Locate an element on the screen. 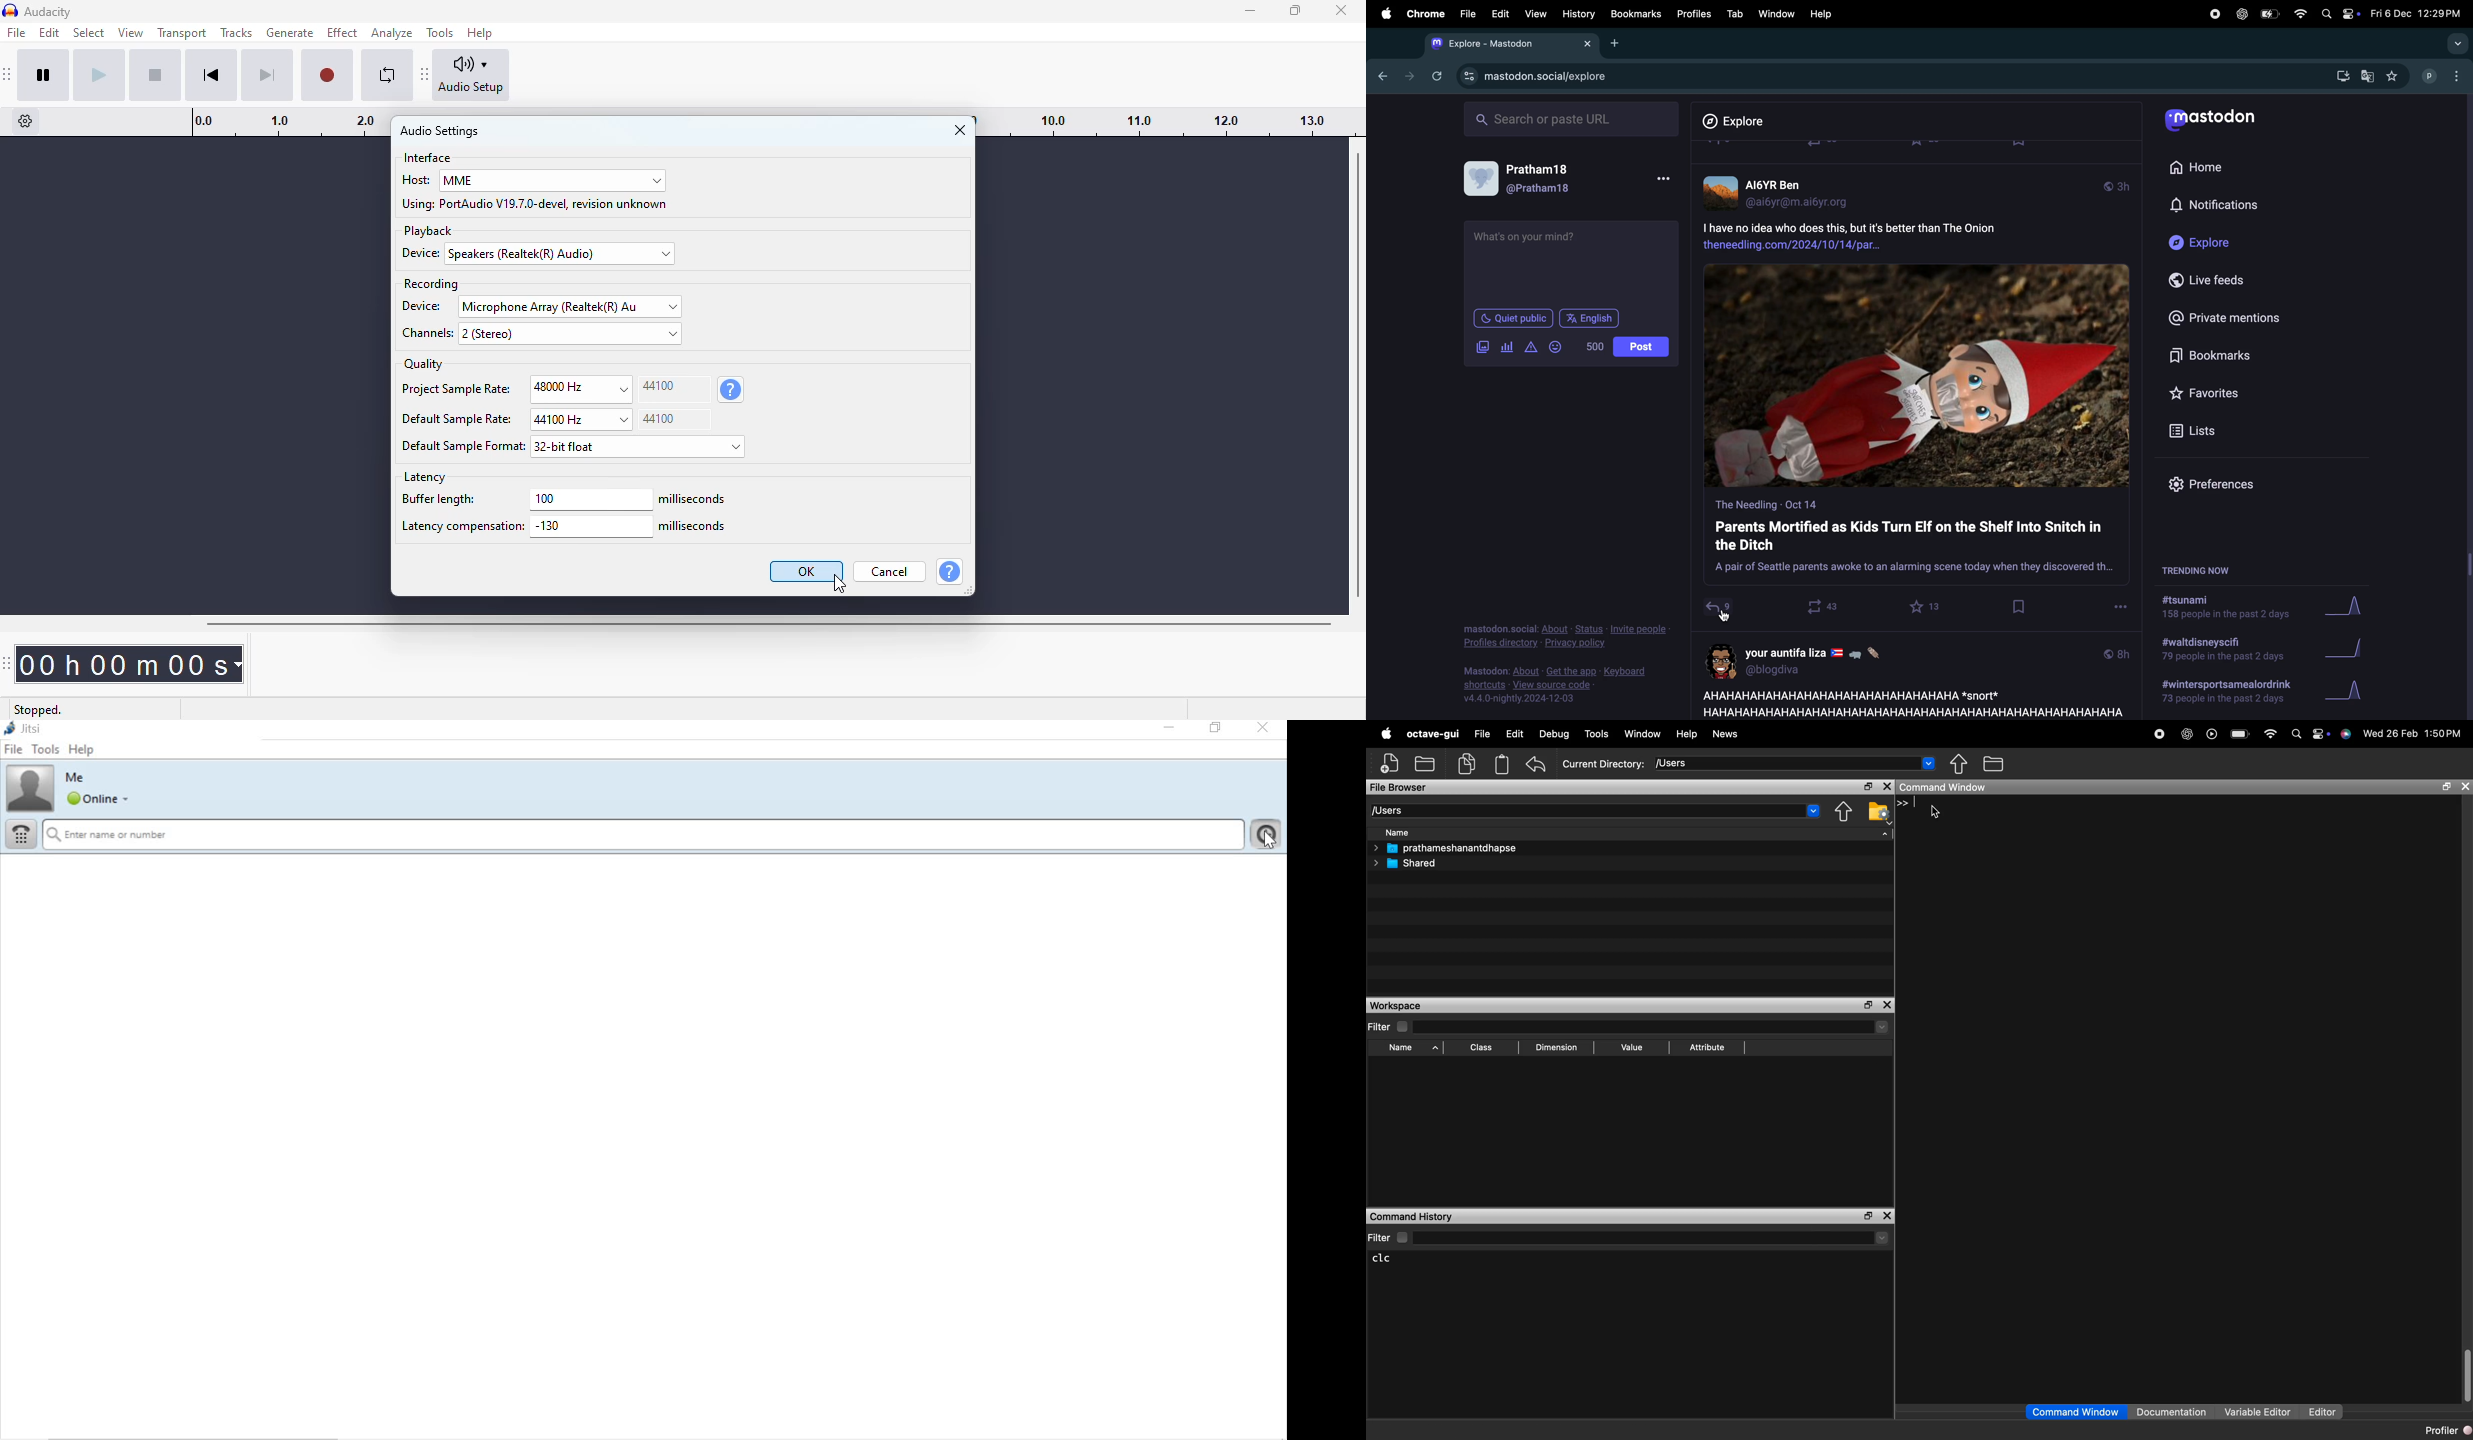  trending now is located at coordinates (2207, 569).